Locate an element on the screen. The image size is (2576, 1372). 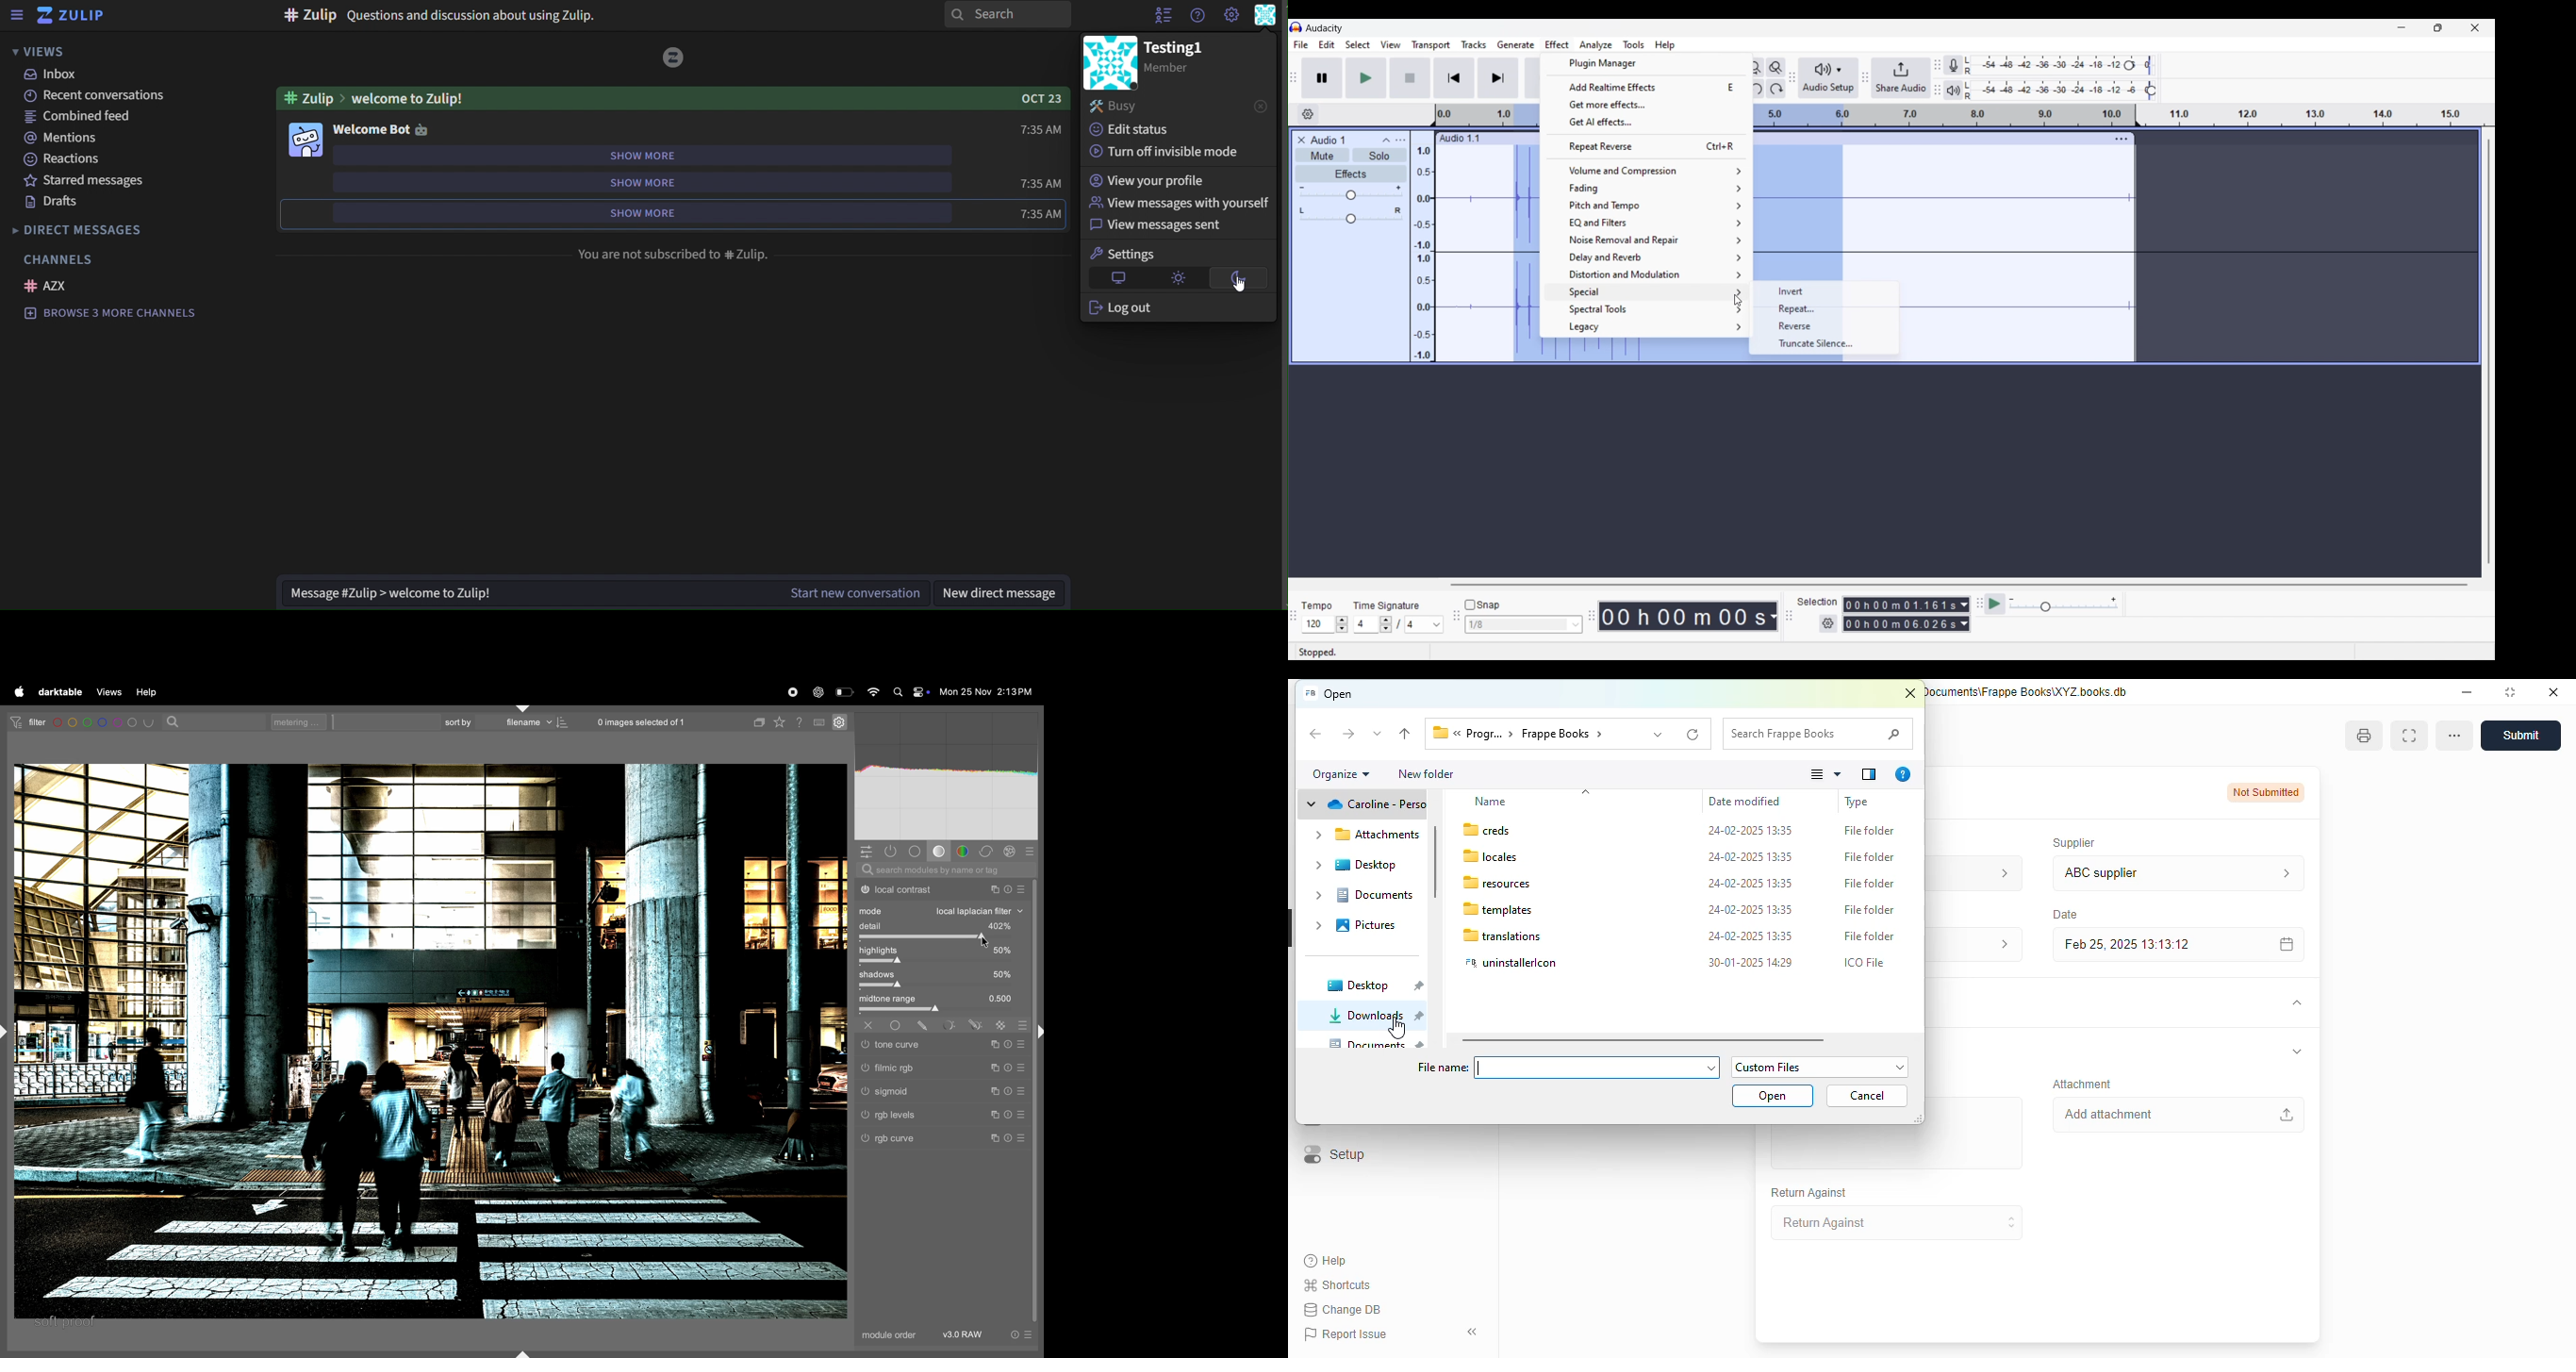
apple widgets is located at coordinates (921, 692).